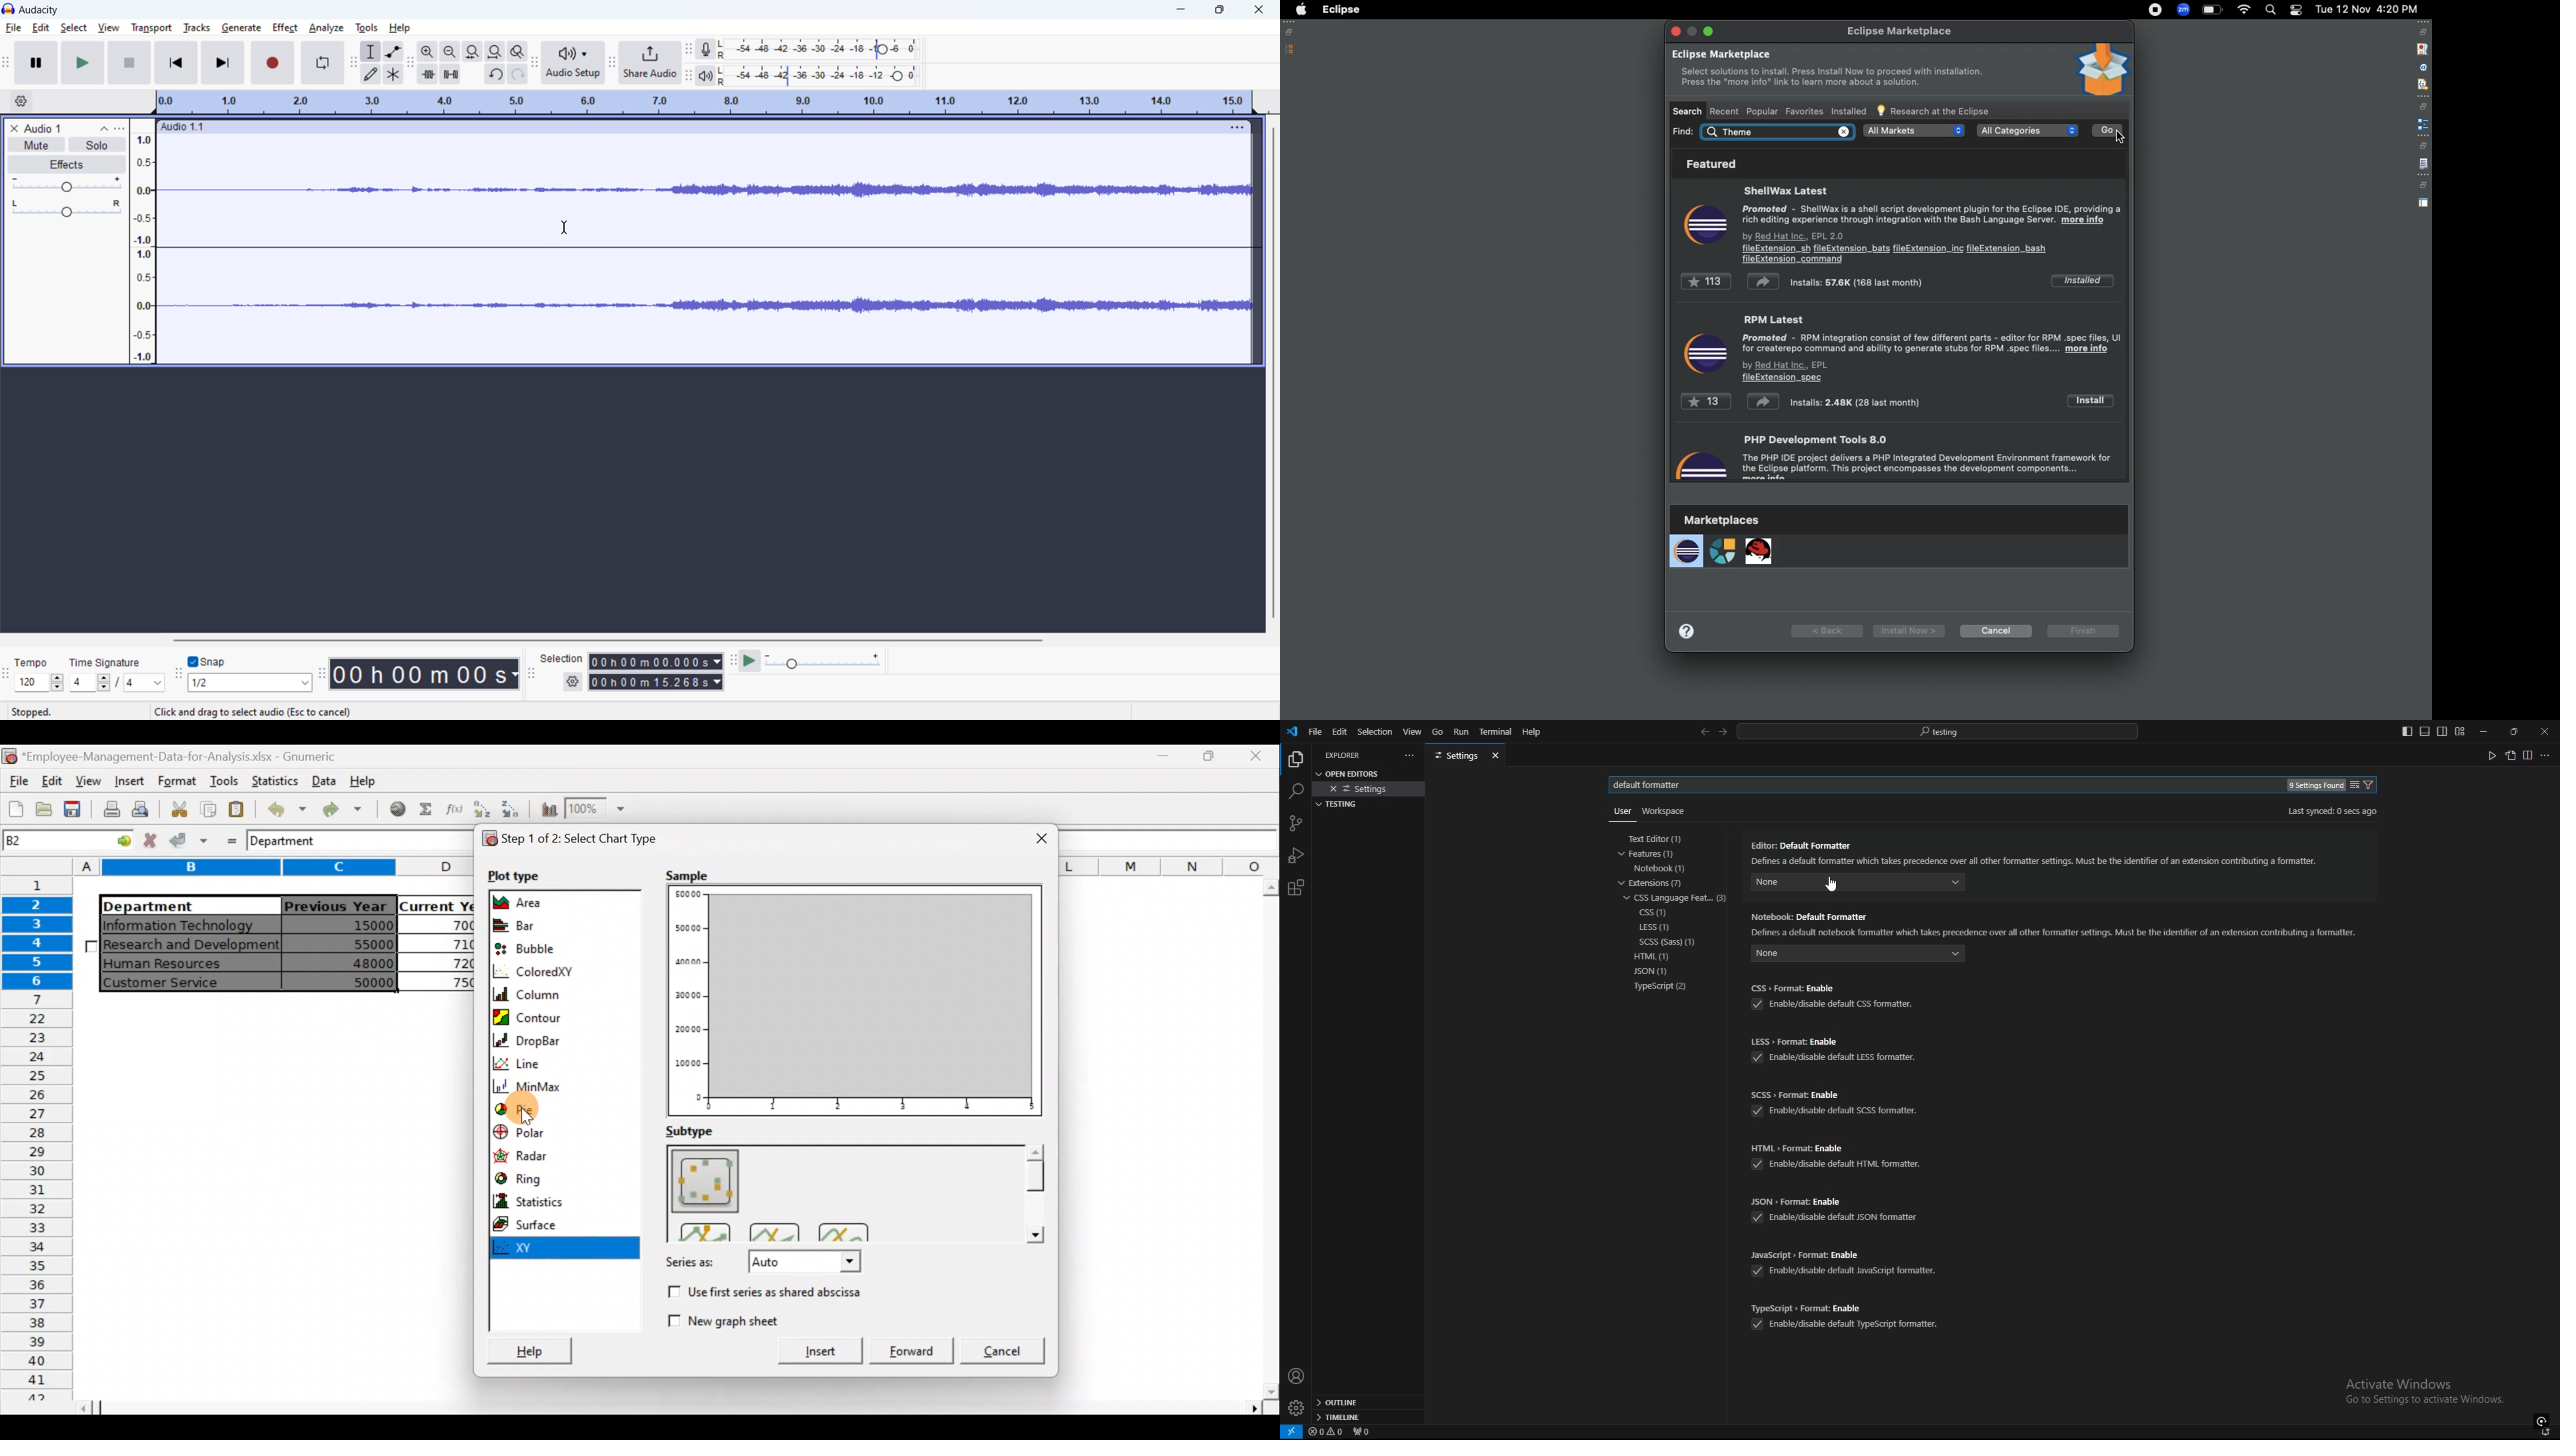 The image size is (2576, 1456). I want to click on play at speed toolbar, so click(733, 661).